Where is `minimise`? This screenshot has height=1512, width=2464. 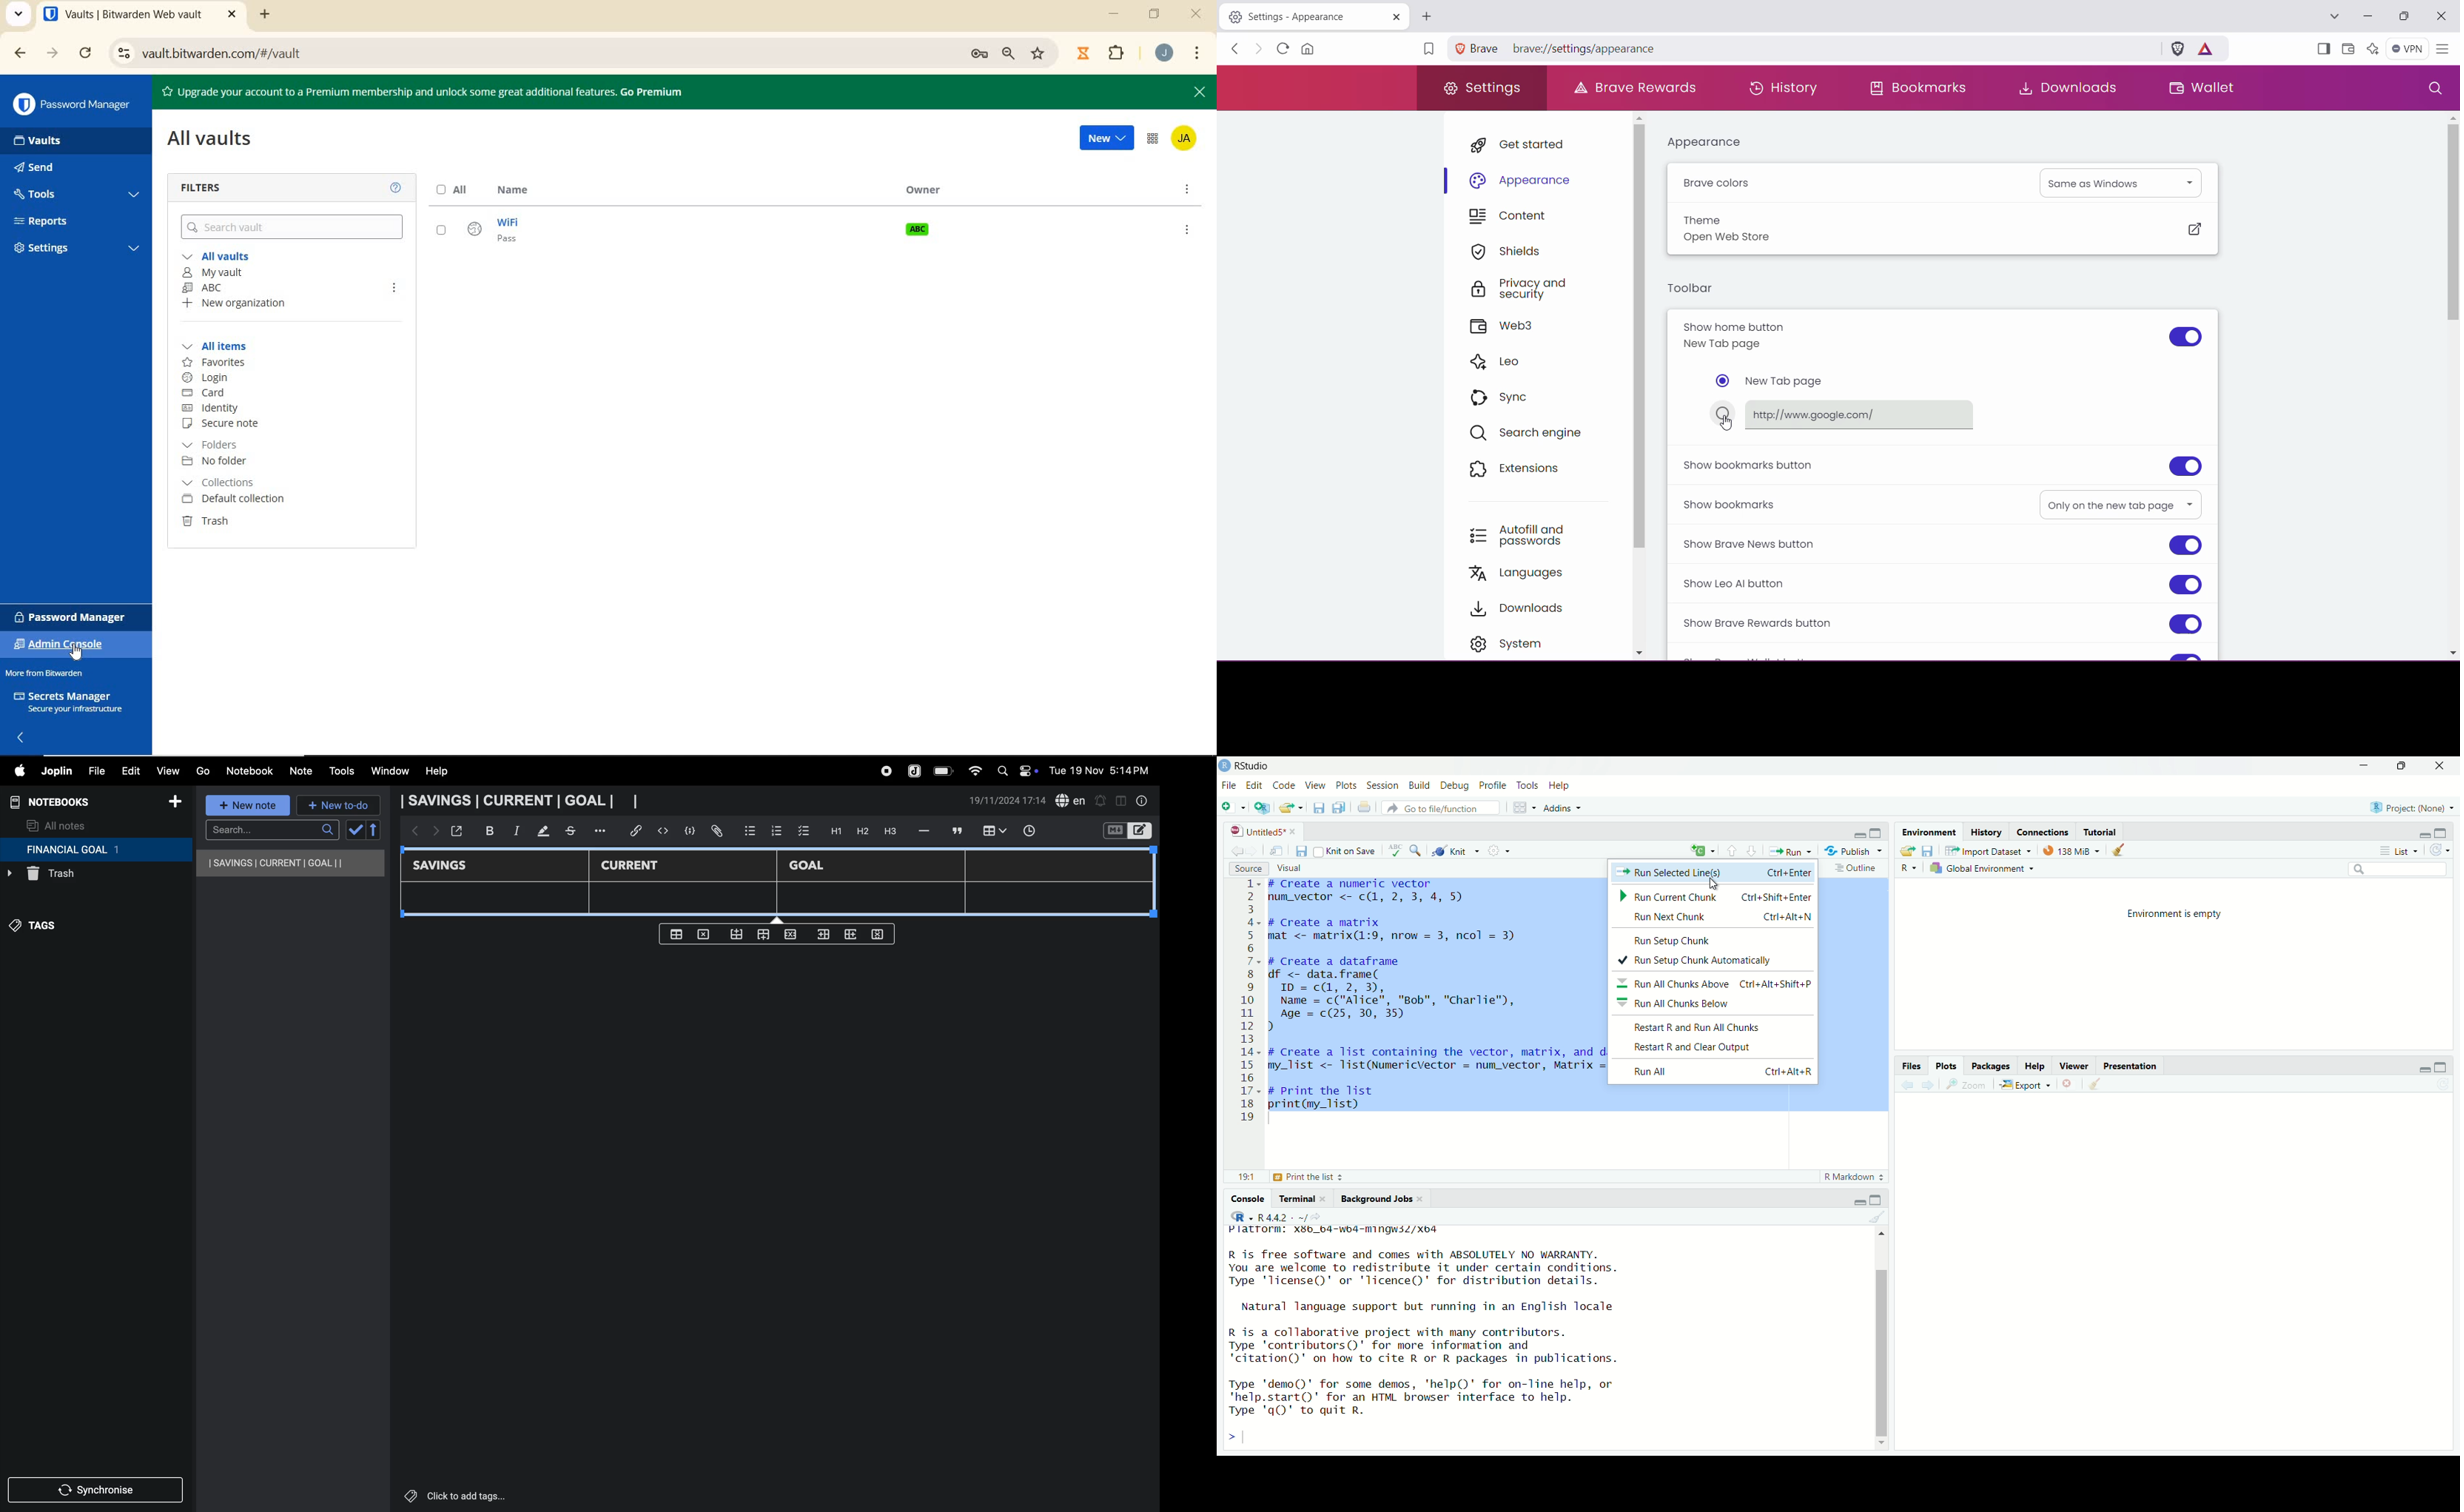
minimise is located at coordinates (2420, 1070).